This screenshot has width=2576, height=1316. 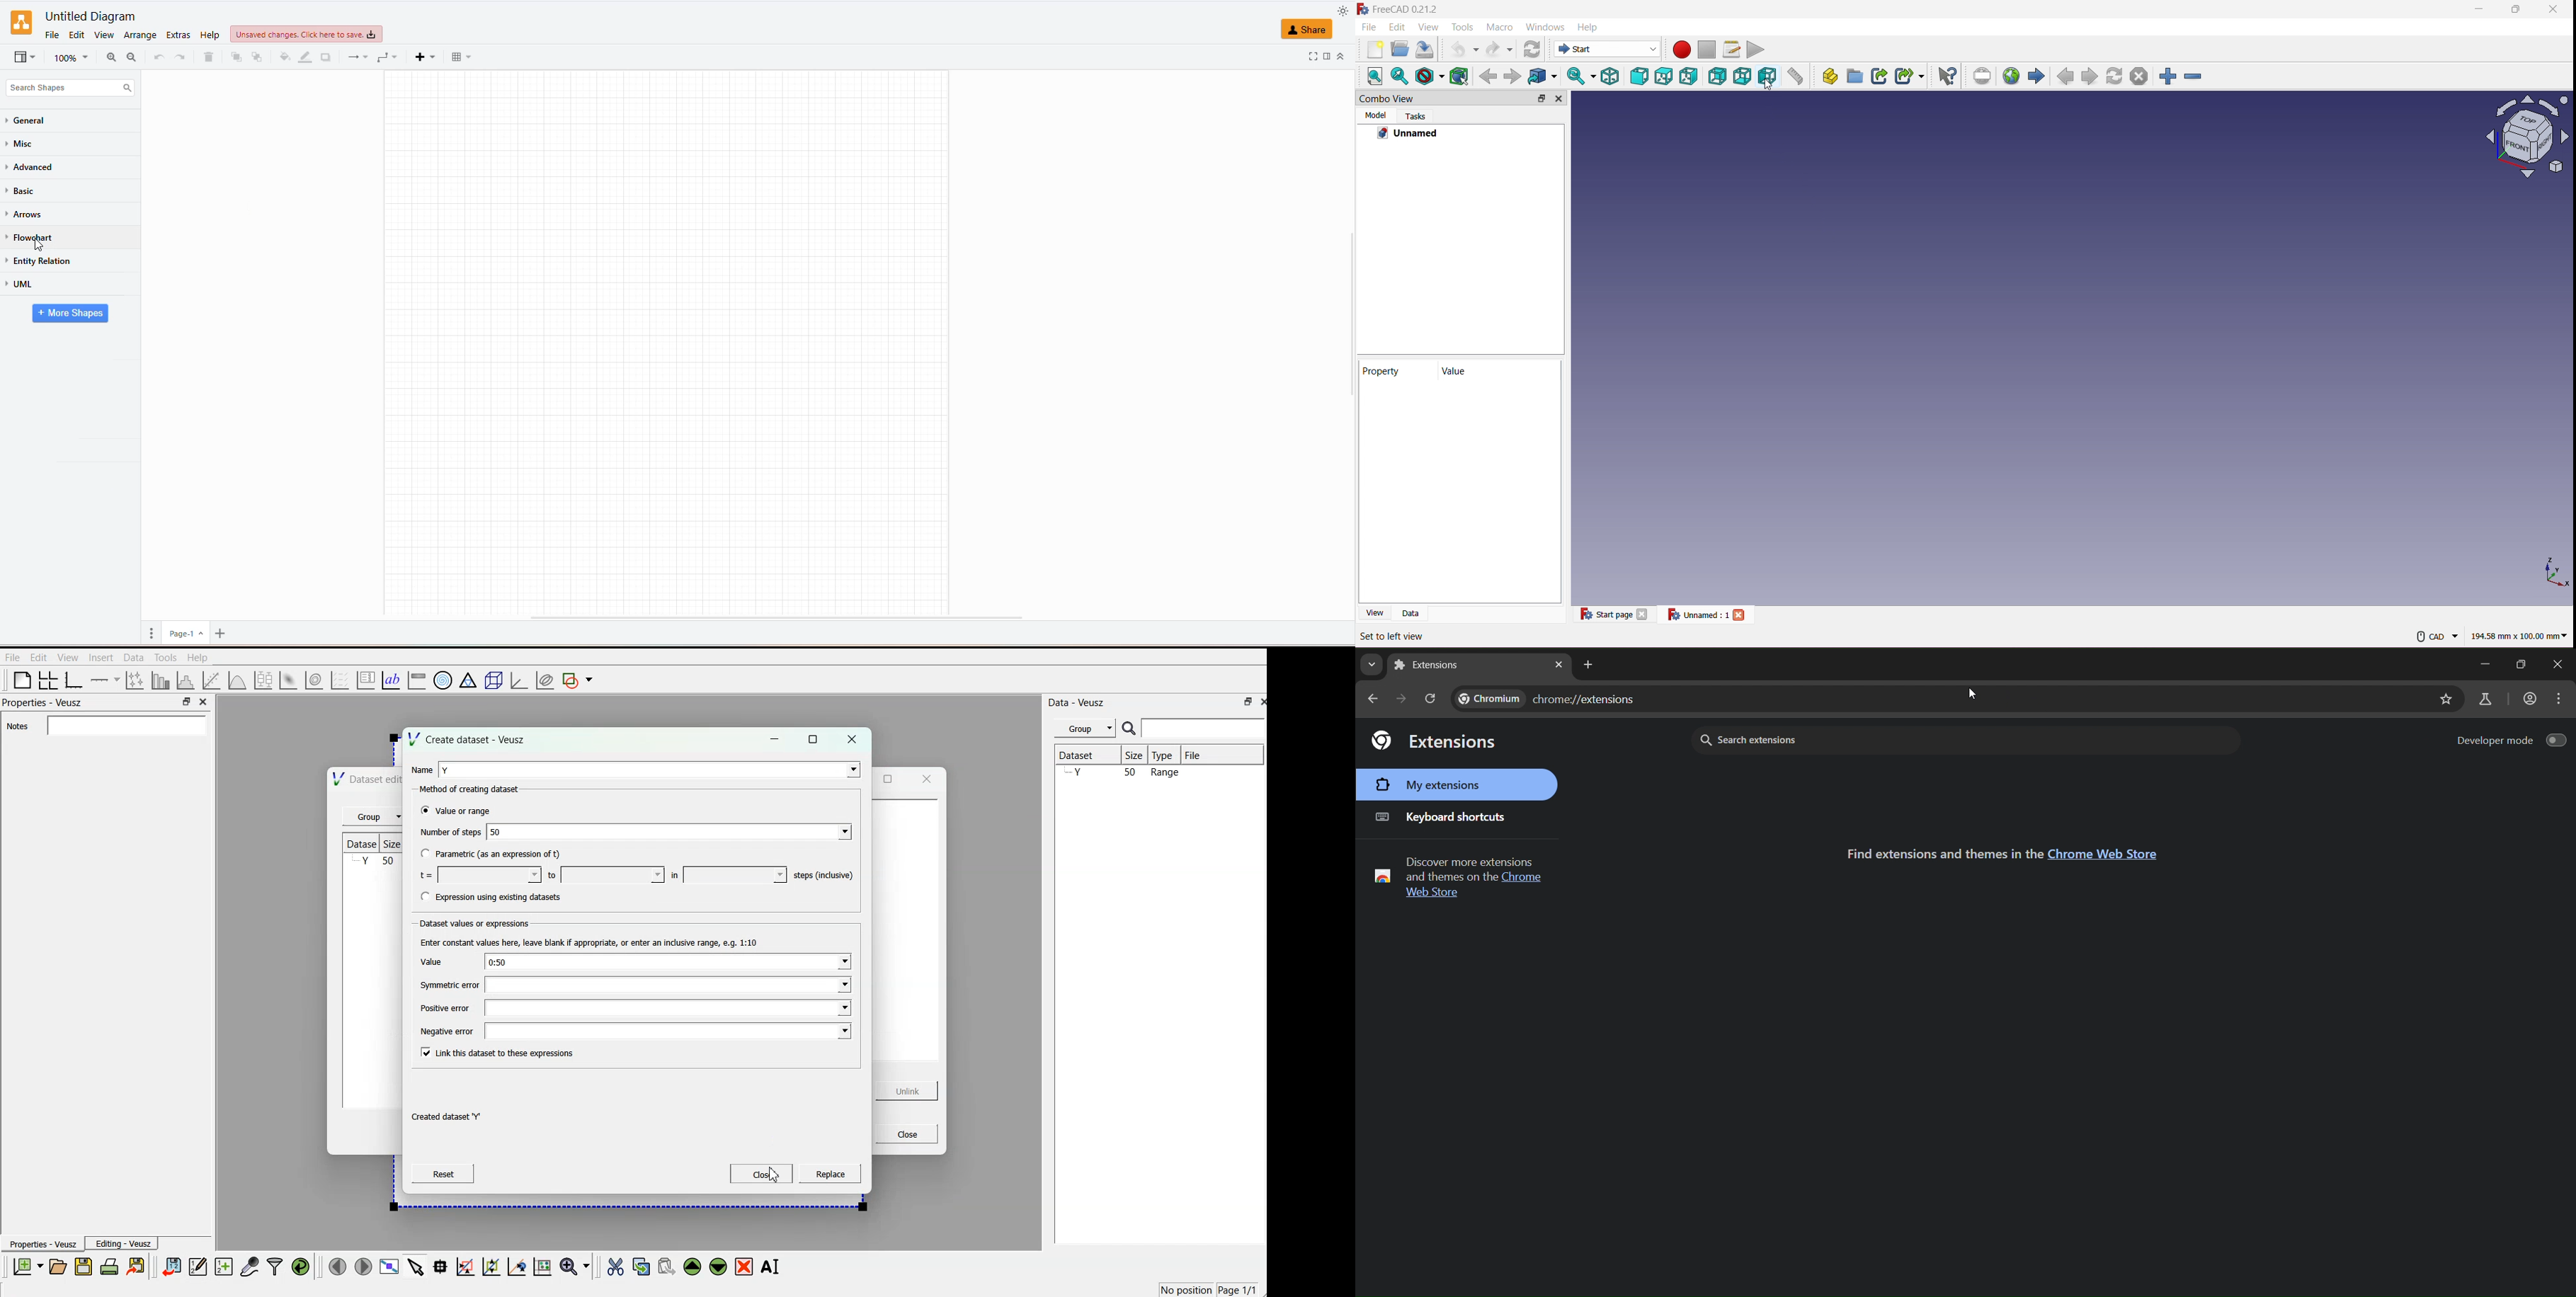 I want to click on Logo, so click(x=1363, y=9).